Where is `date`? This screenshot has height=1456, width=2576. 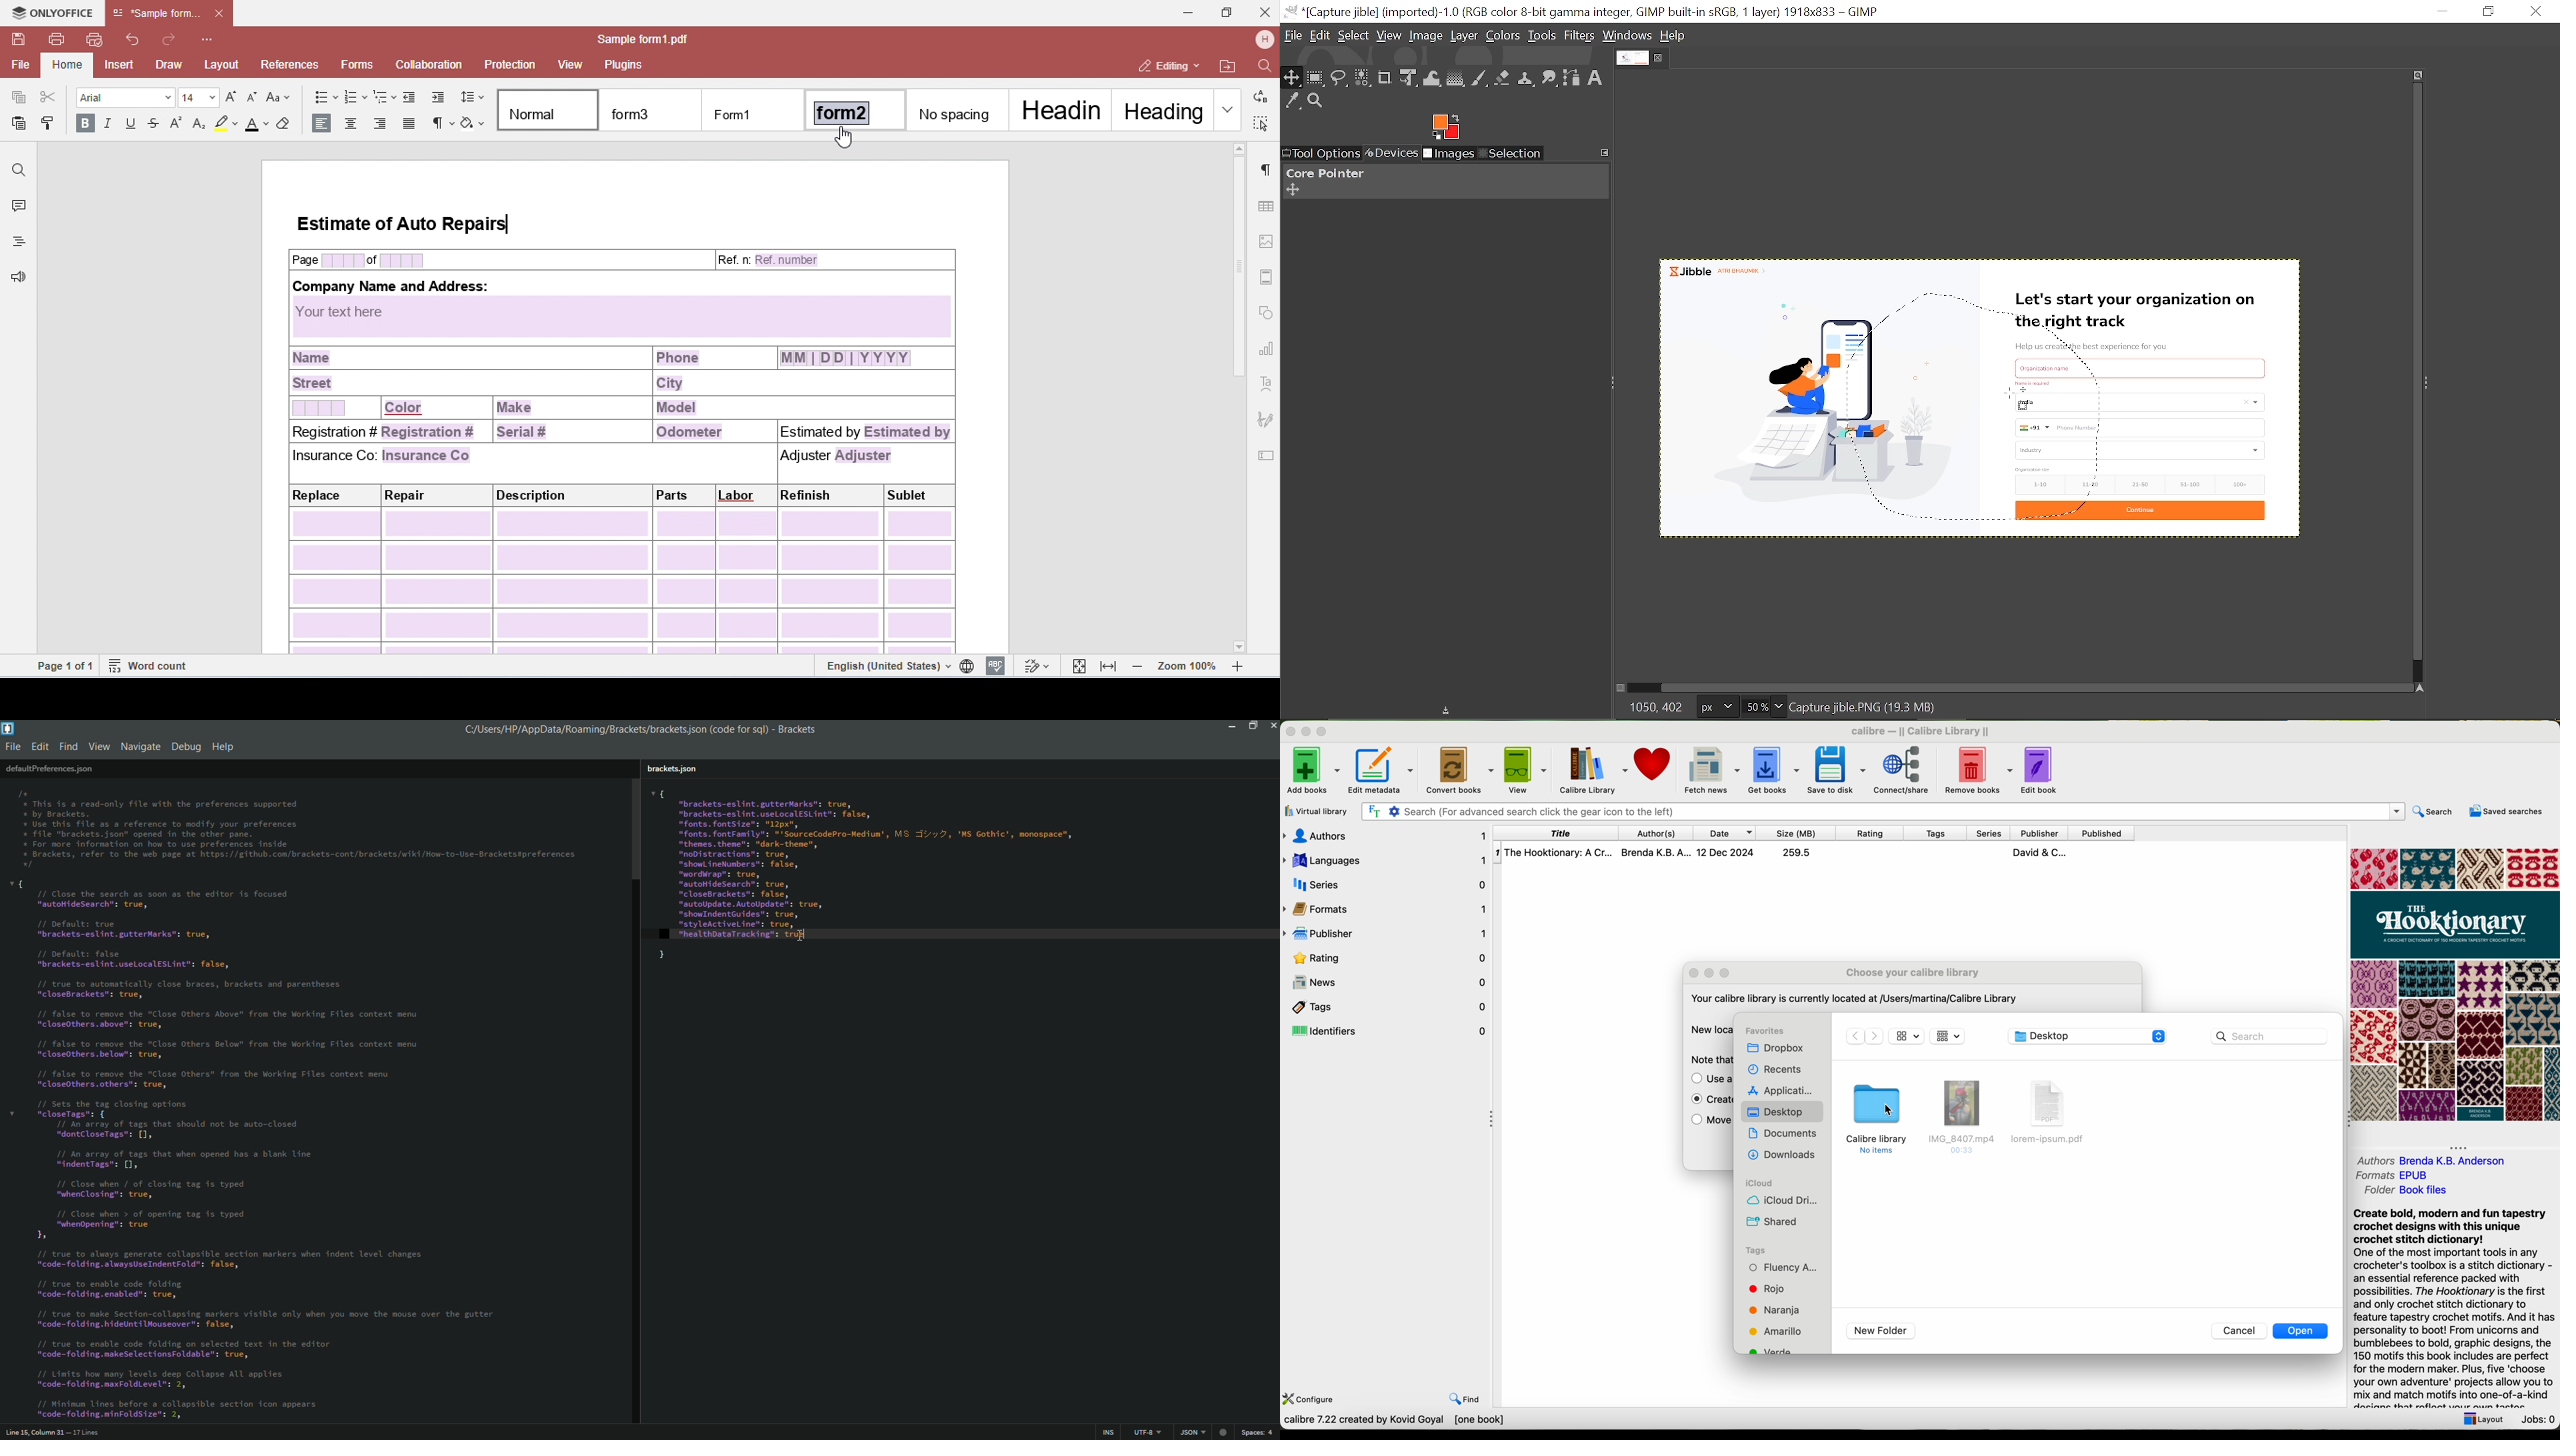 date is located at coordinates (1726, 832).